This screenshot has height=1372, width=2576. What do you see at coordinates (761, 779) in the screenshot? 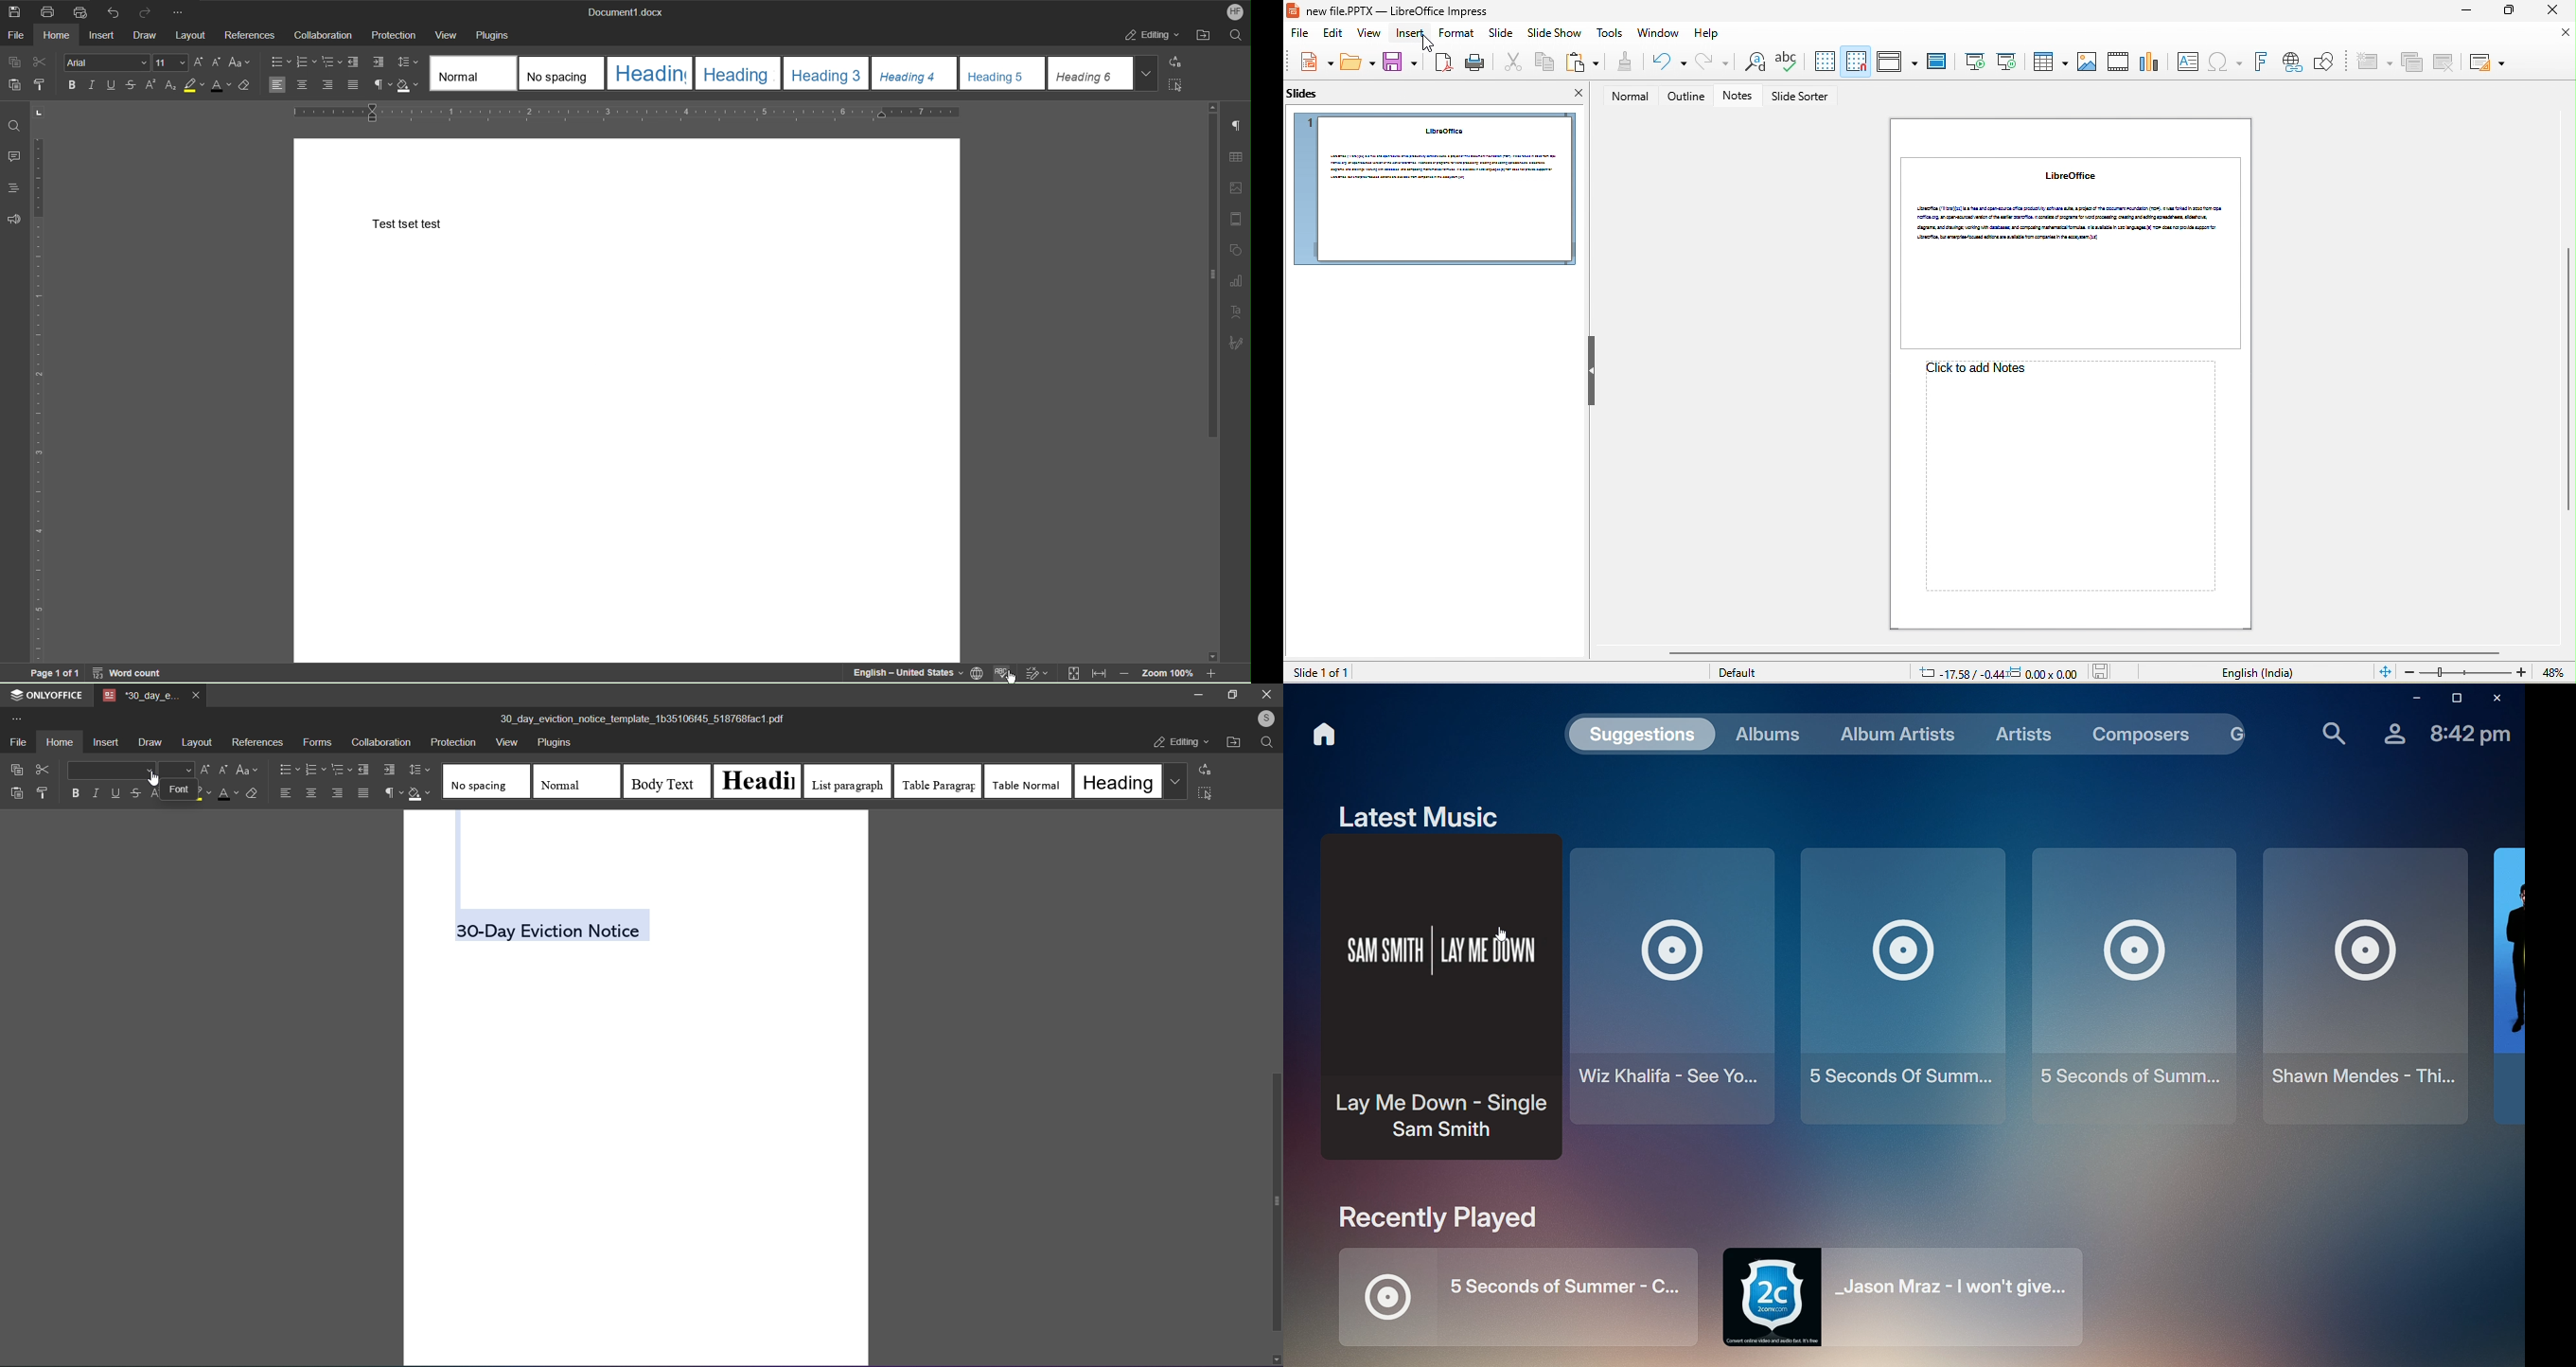
I see `heading` at bounding box center [761, 779].